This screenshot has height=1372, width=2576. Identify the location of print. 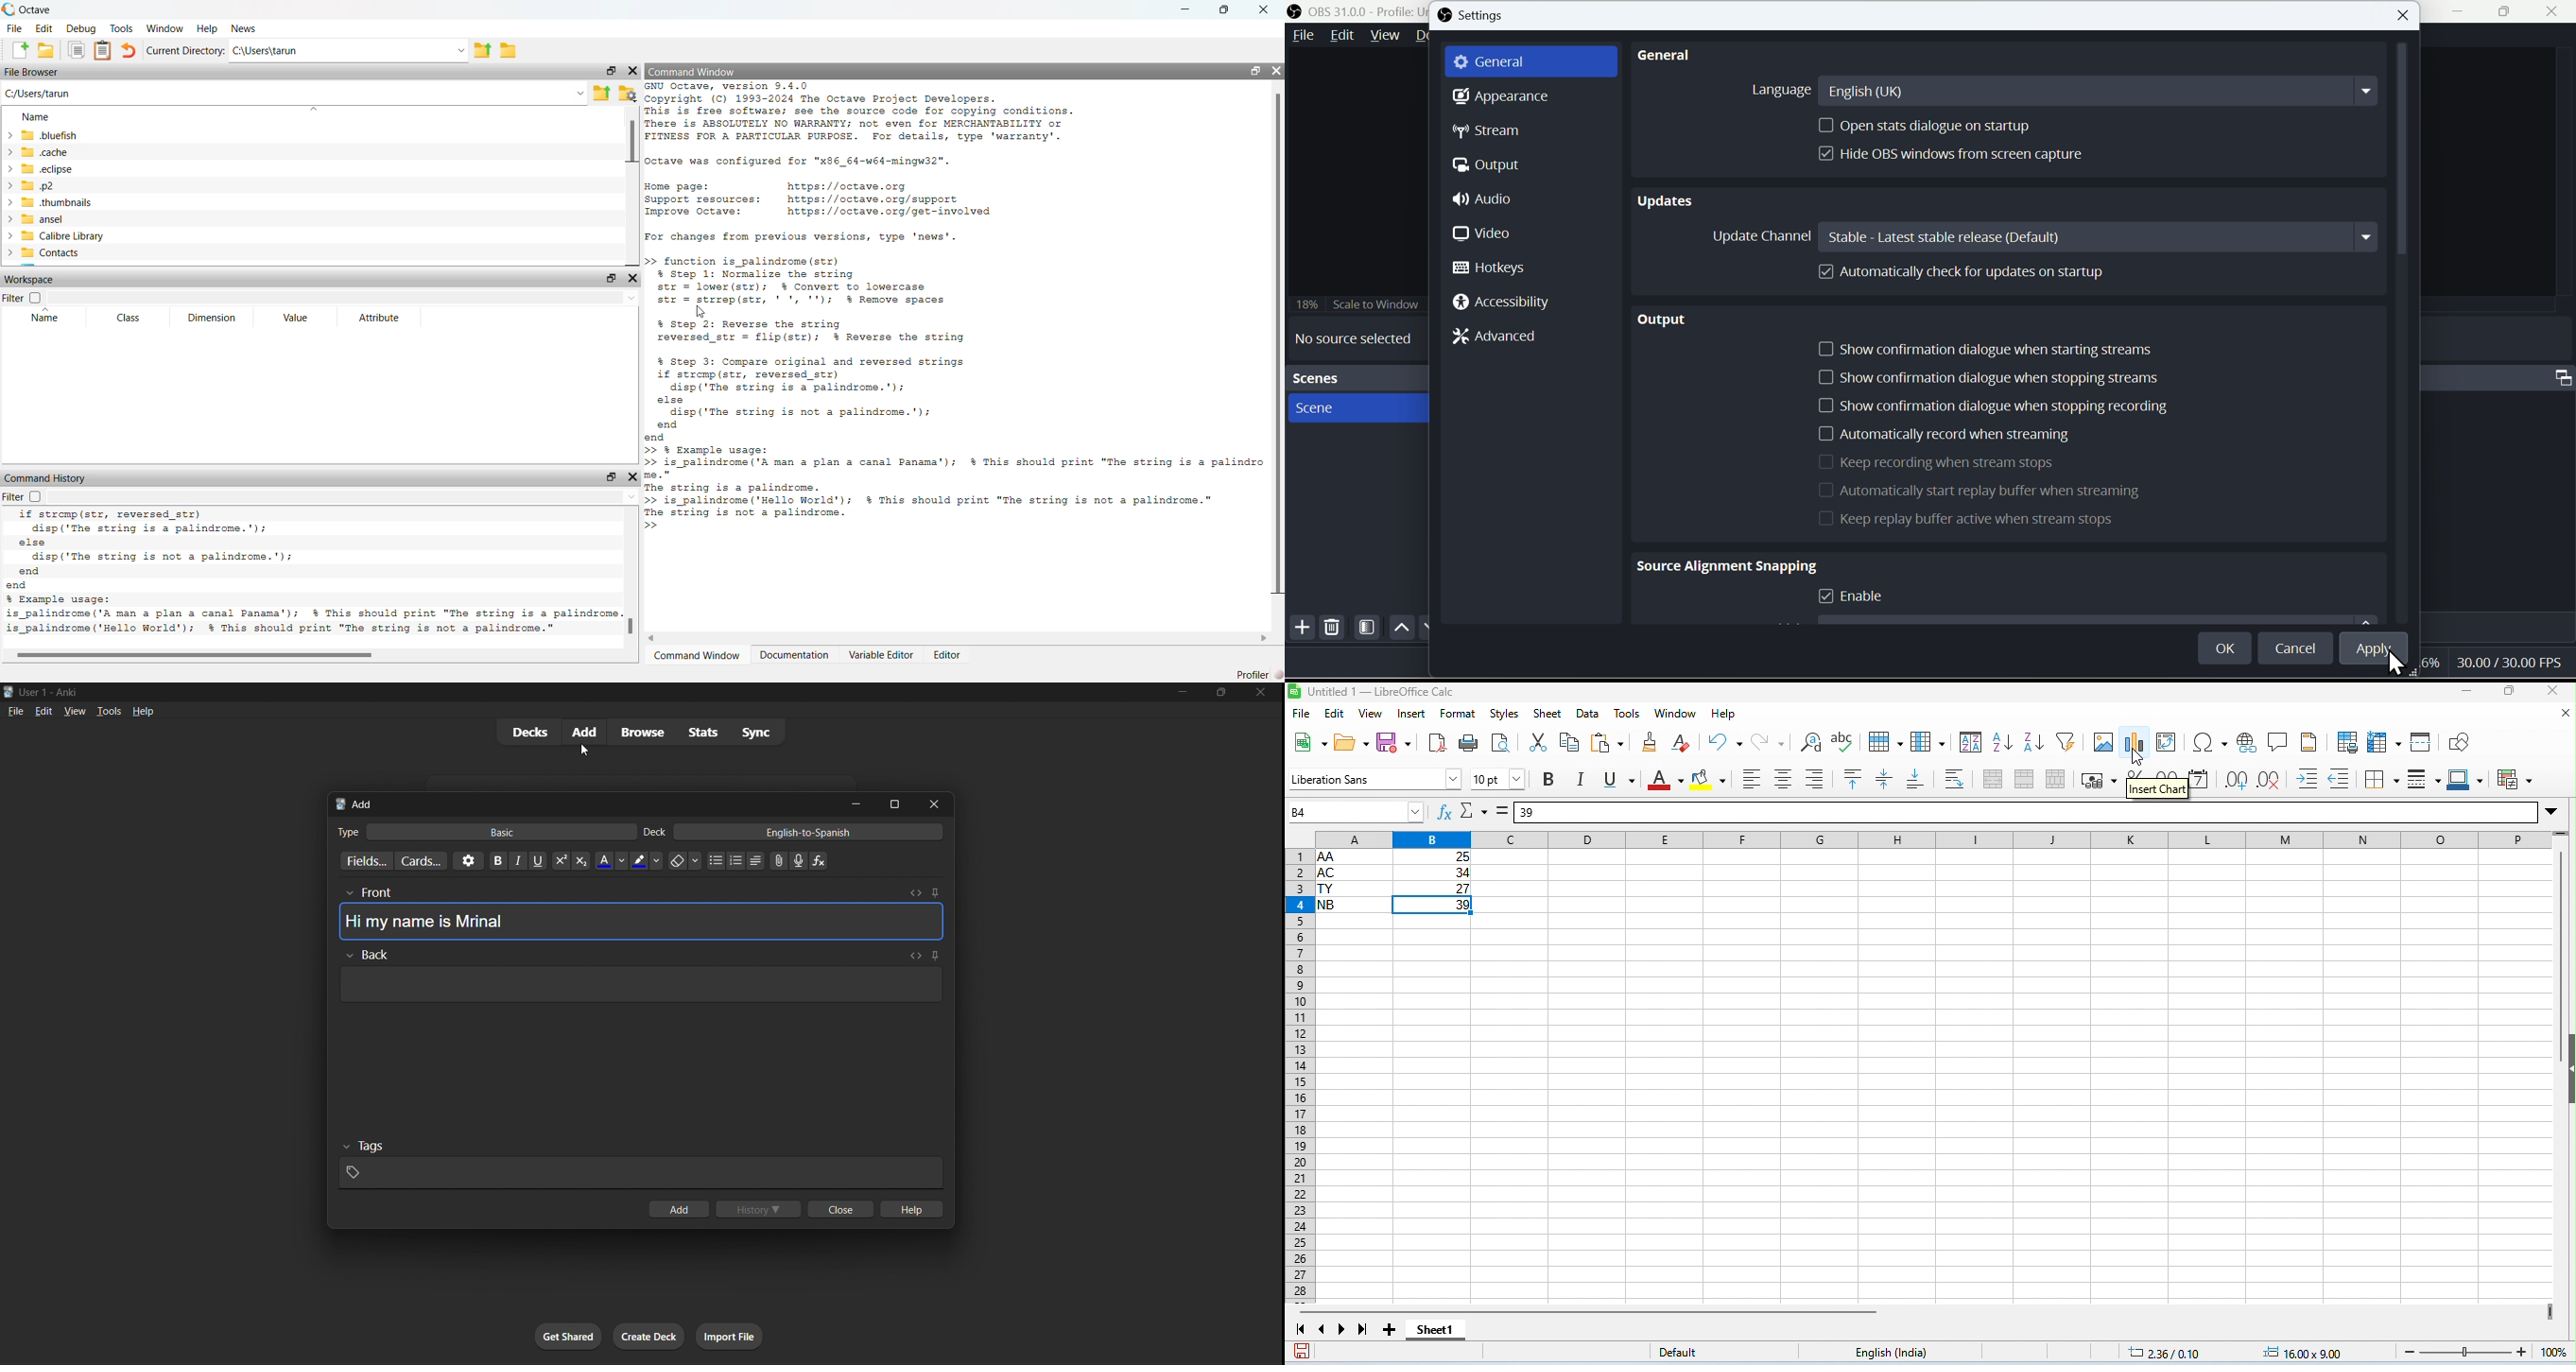
(1470, 744).